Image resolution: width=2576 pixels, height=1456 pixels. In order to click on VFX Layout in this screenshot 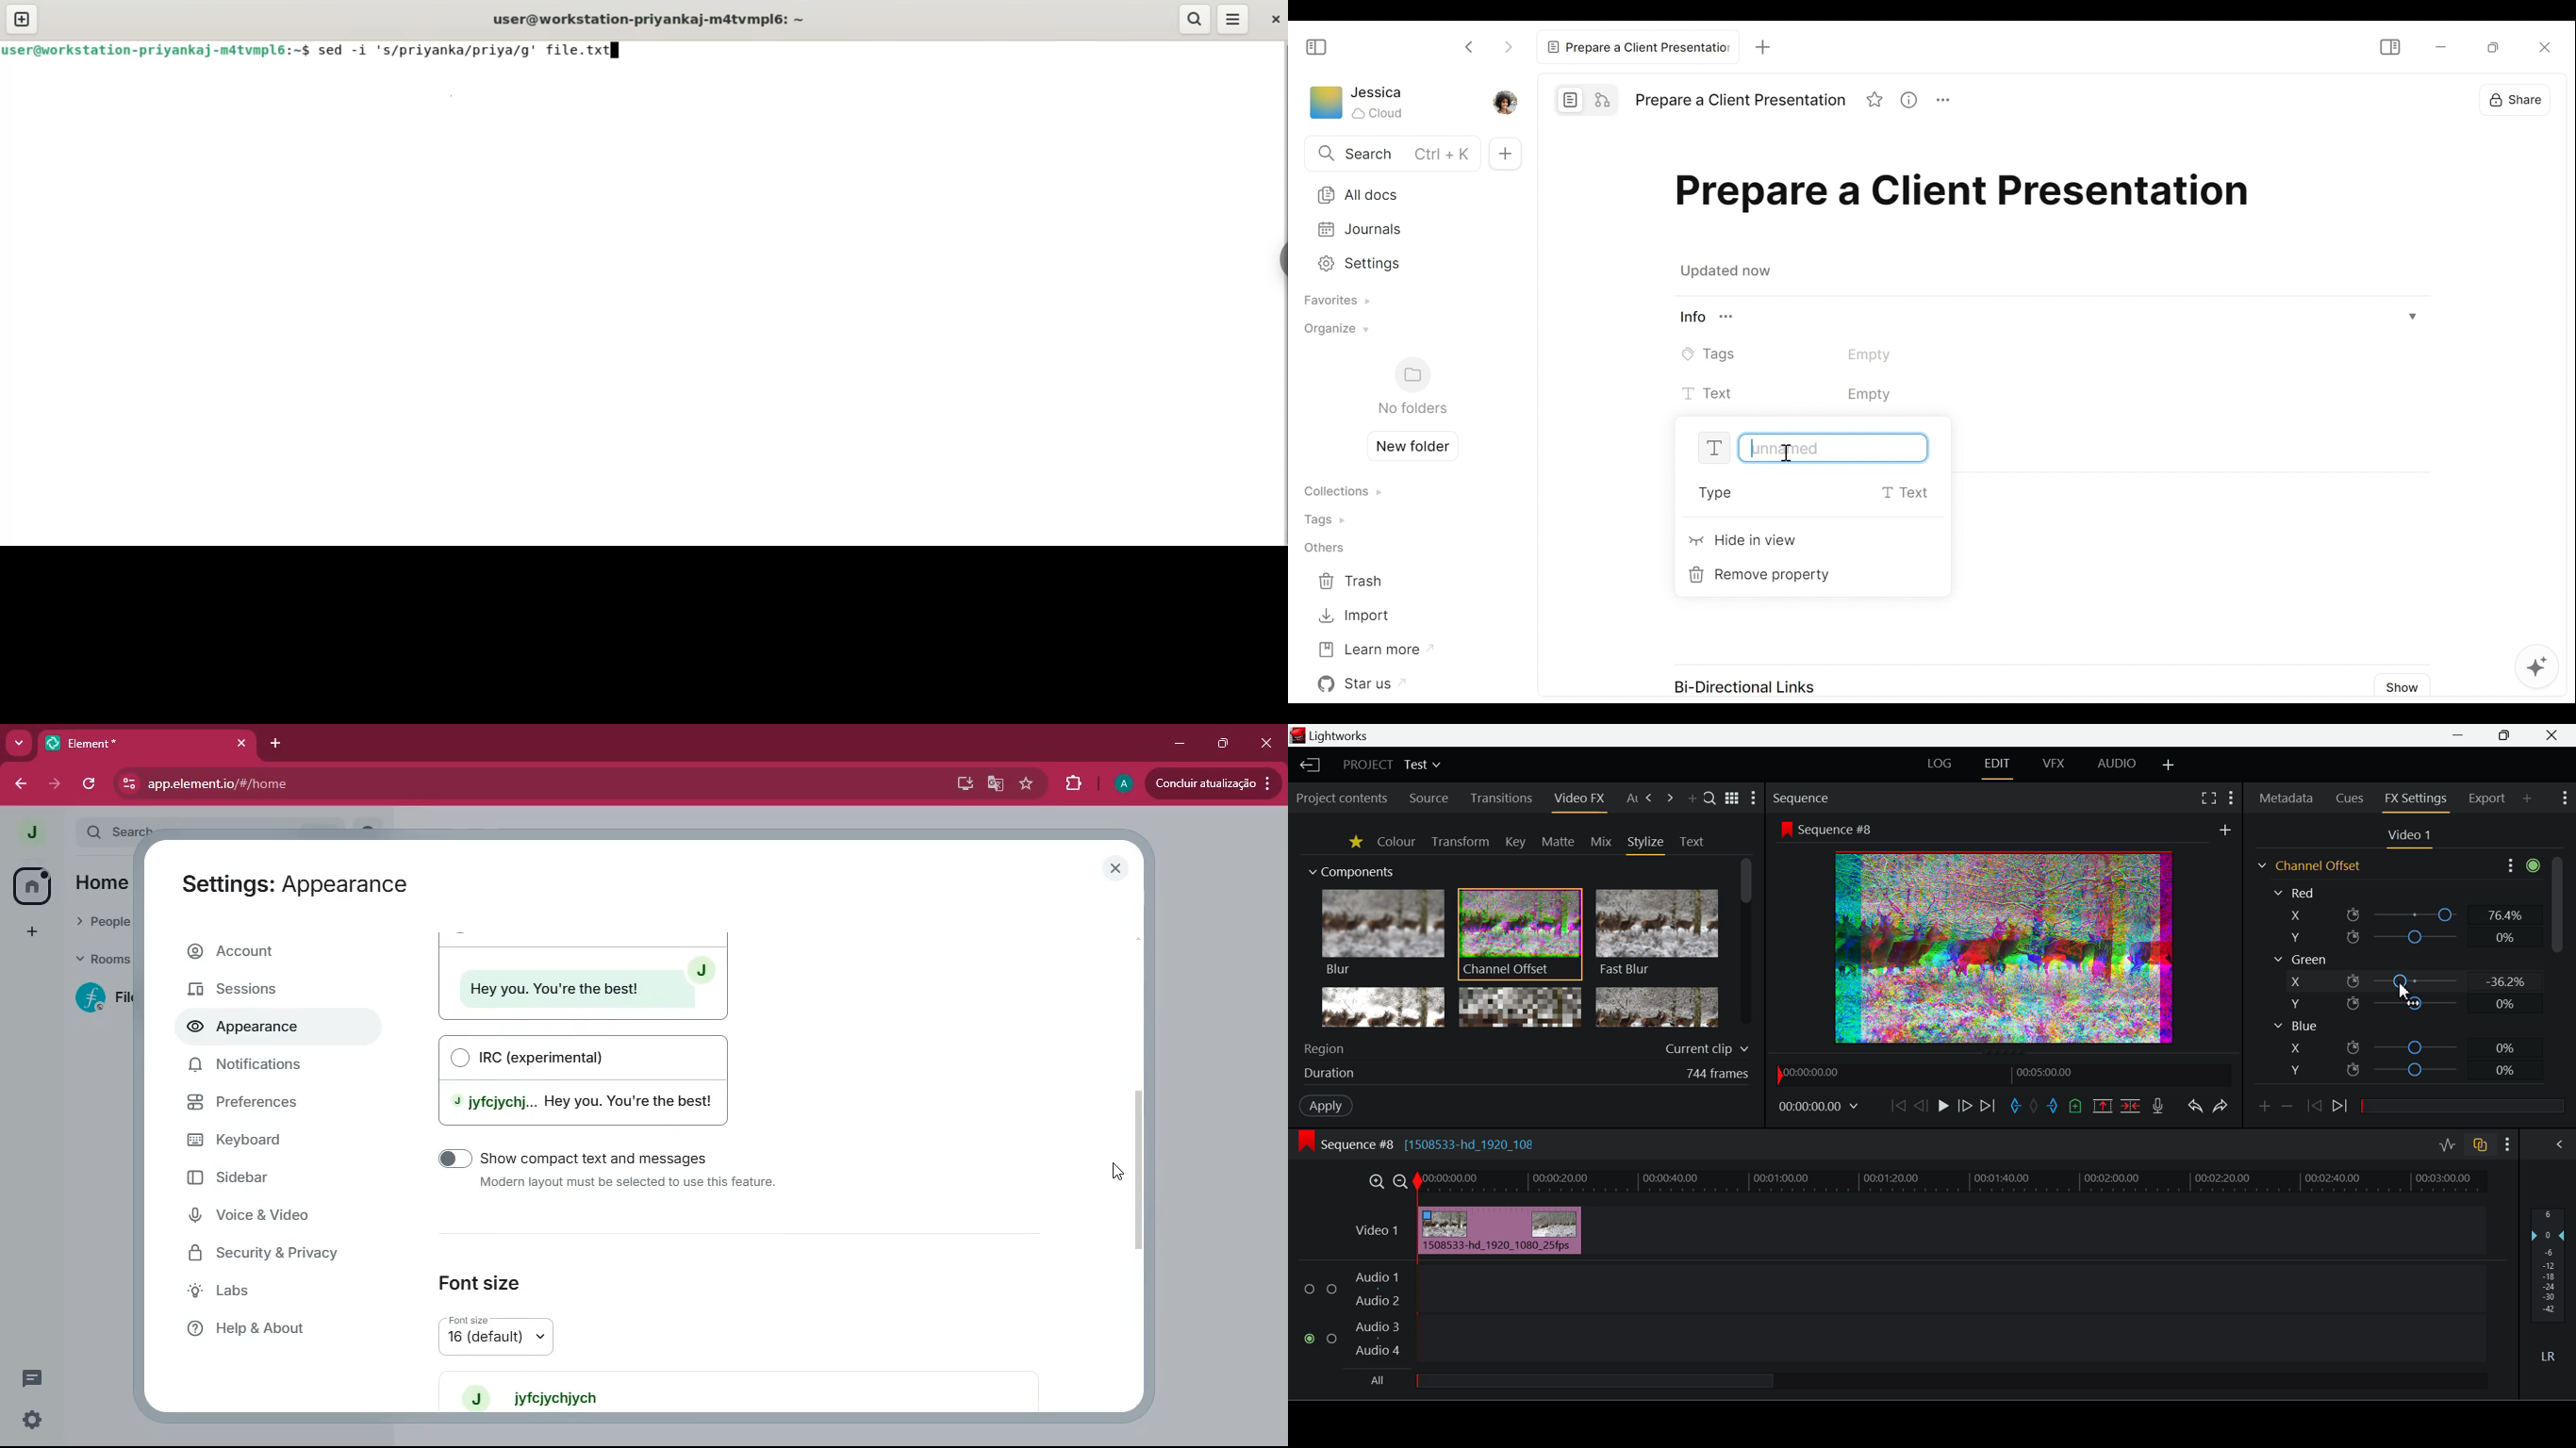, I will do `click(2053, 767)`.